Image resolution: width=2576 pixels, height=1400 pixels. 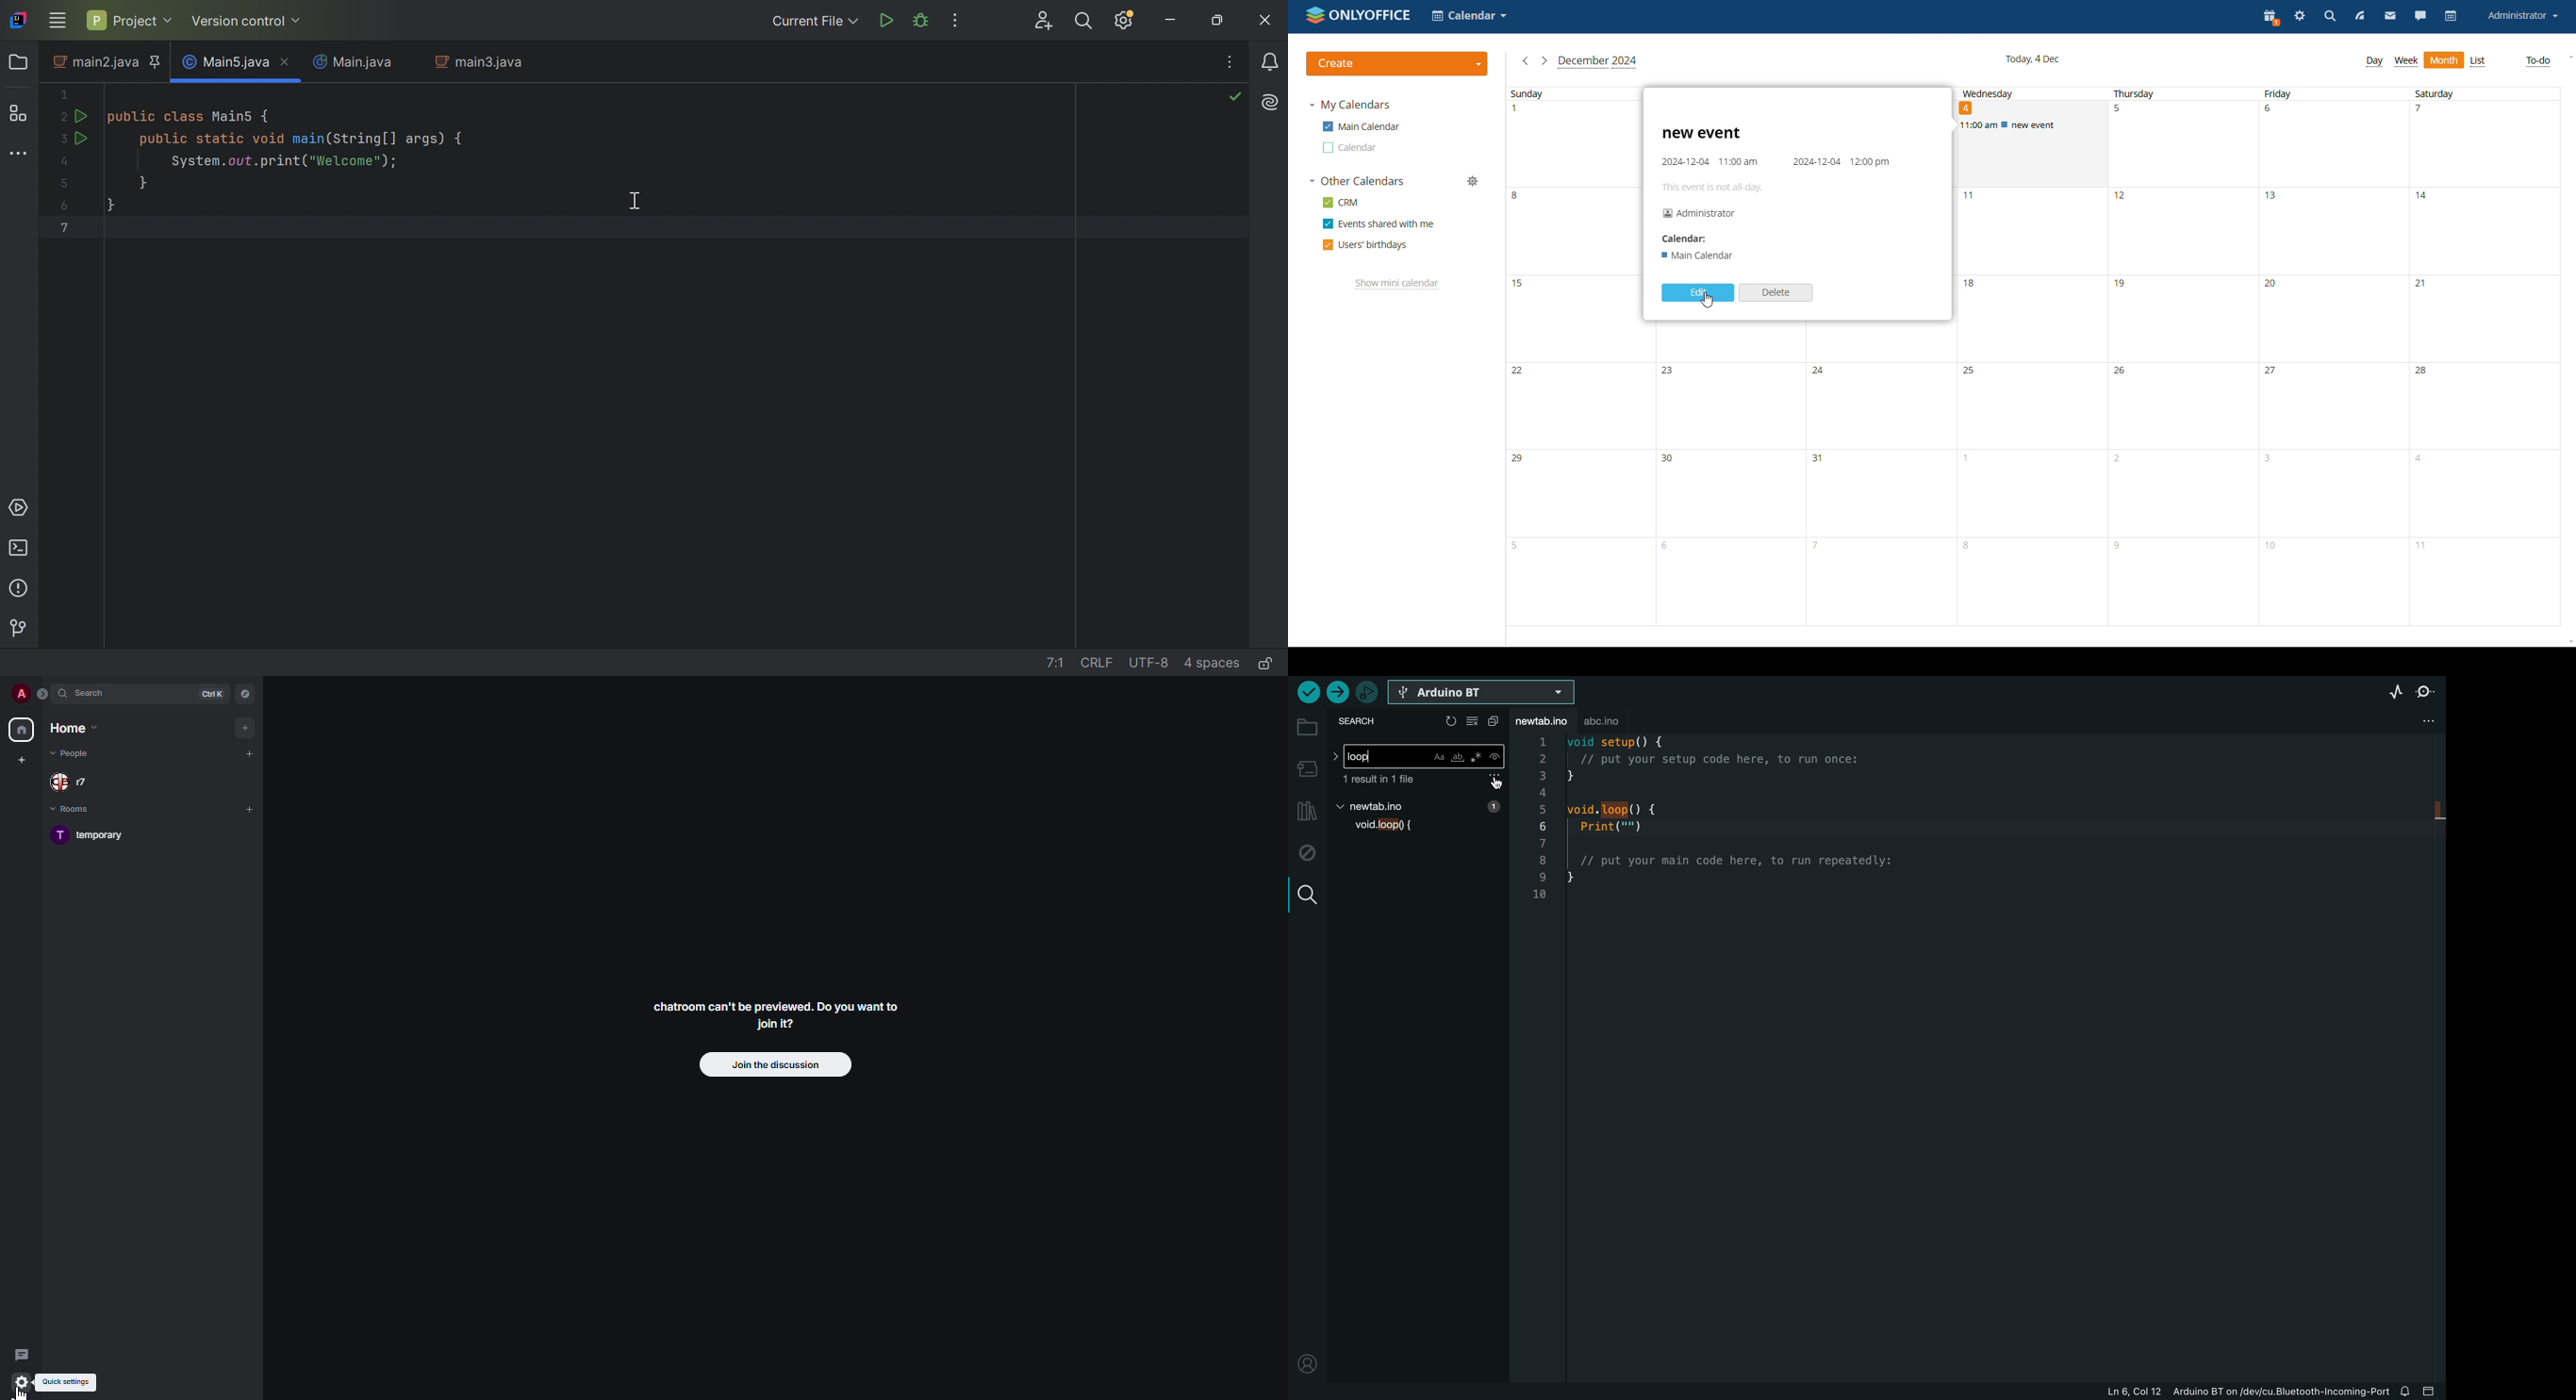 I want to click on new tab, so click(x=1420, y=806).